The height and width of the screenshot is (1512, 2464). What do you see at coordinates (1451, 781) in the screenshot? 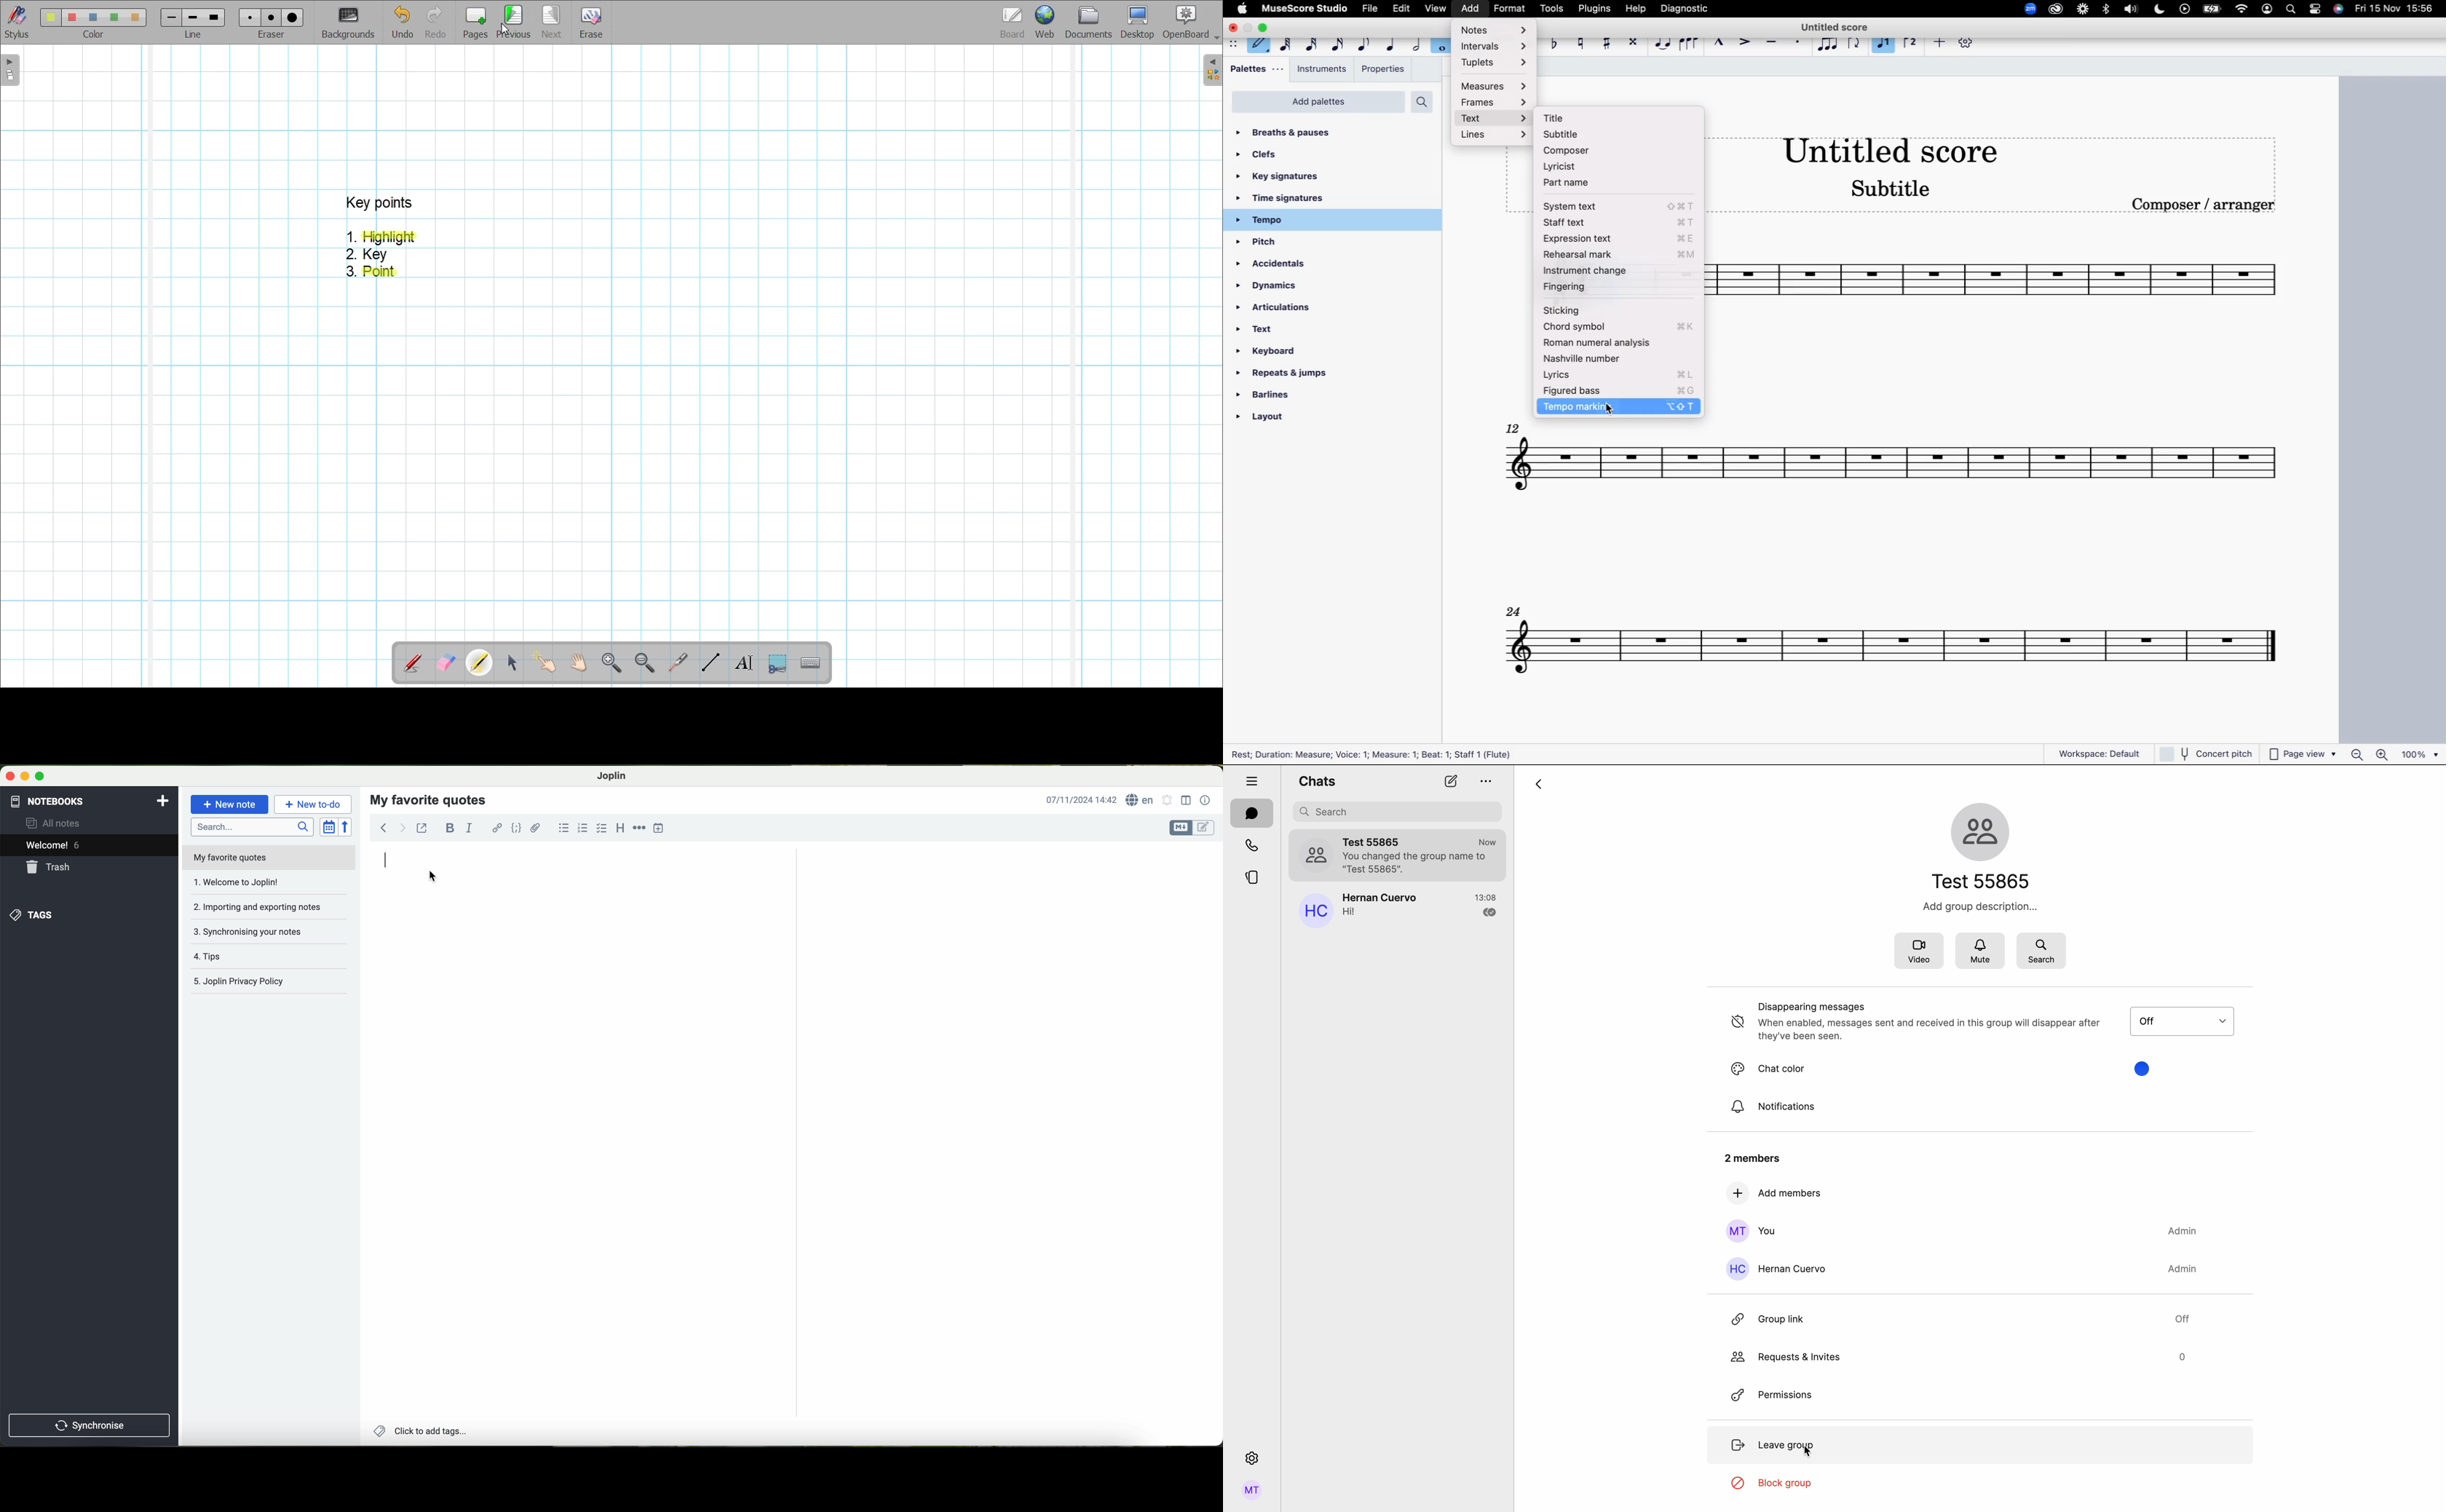
I see `new chat` at bounding box center [1451, 781].